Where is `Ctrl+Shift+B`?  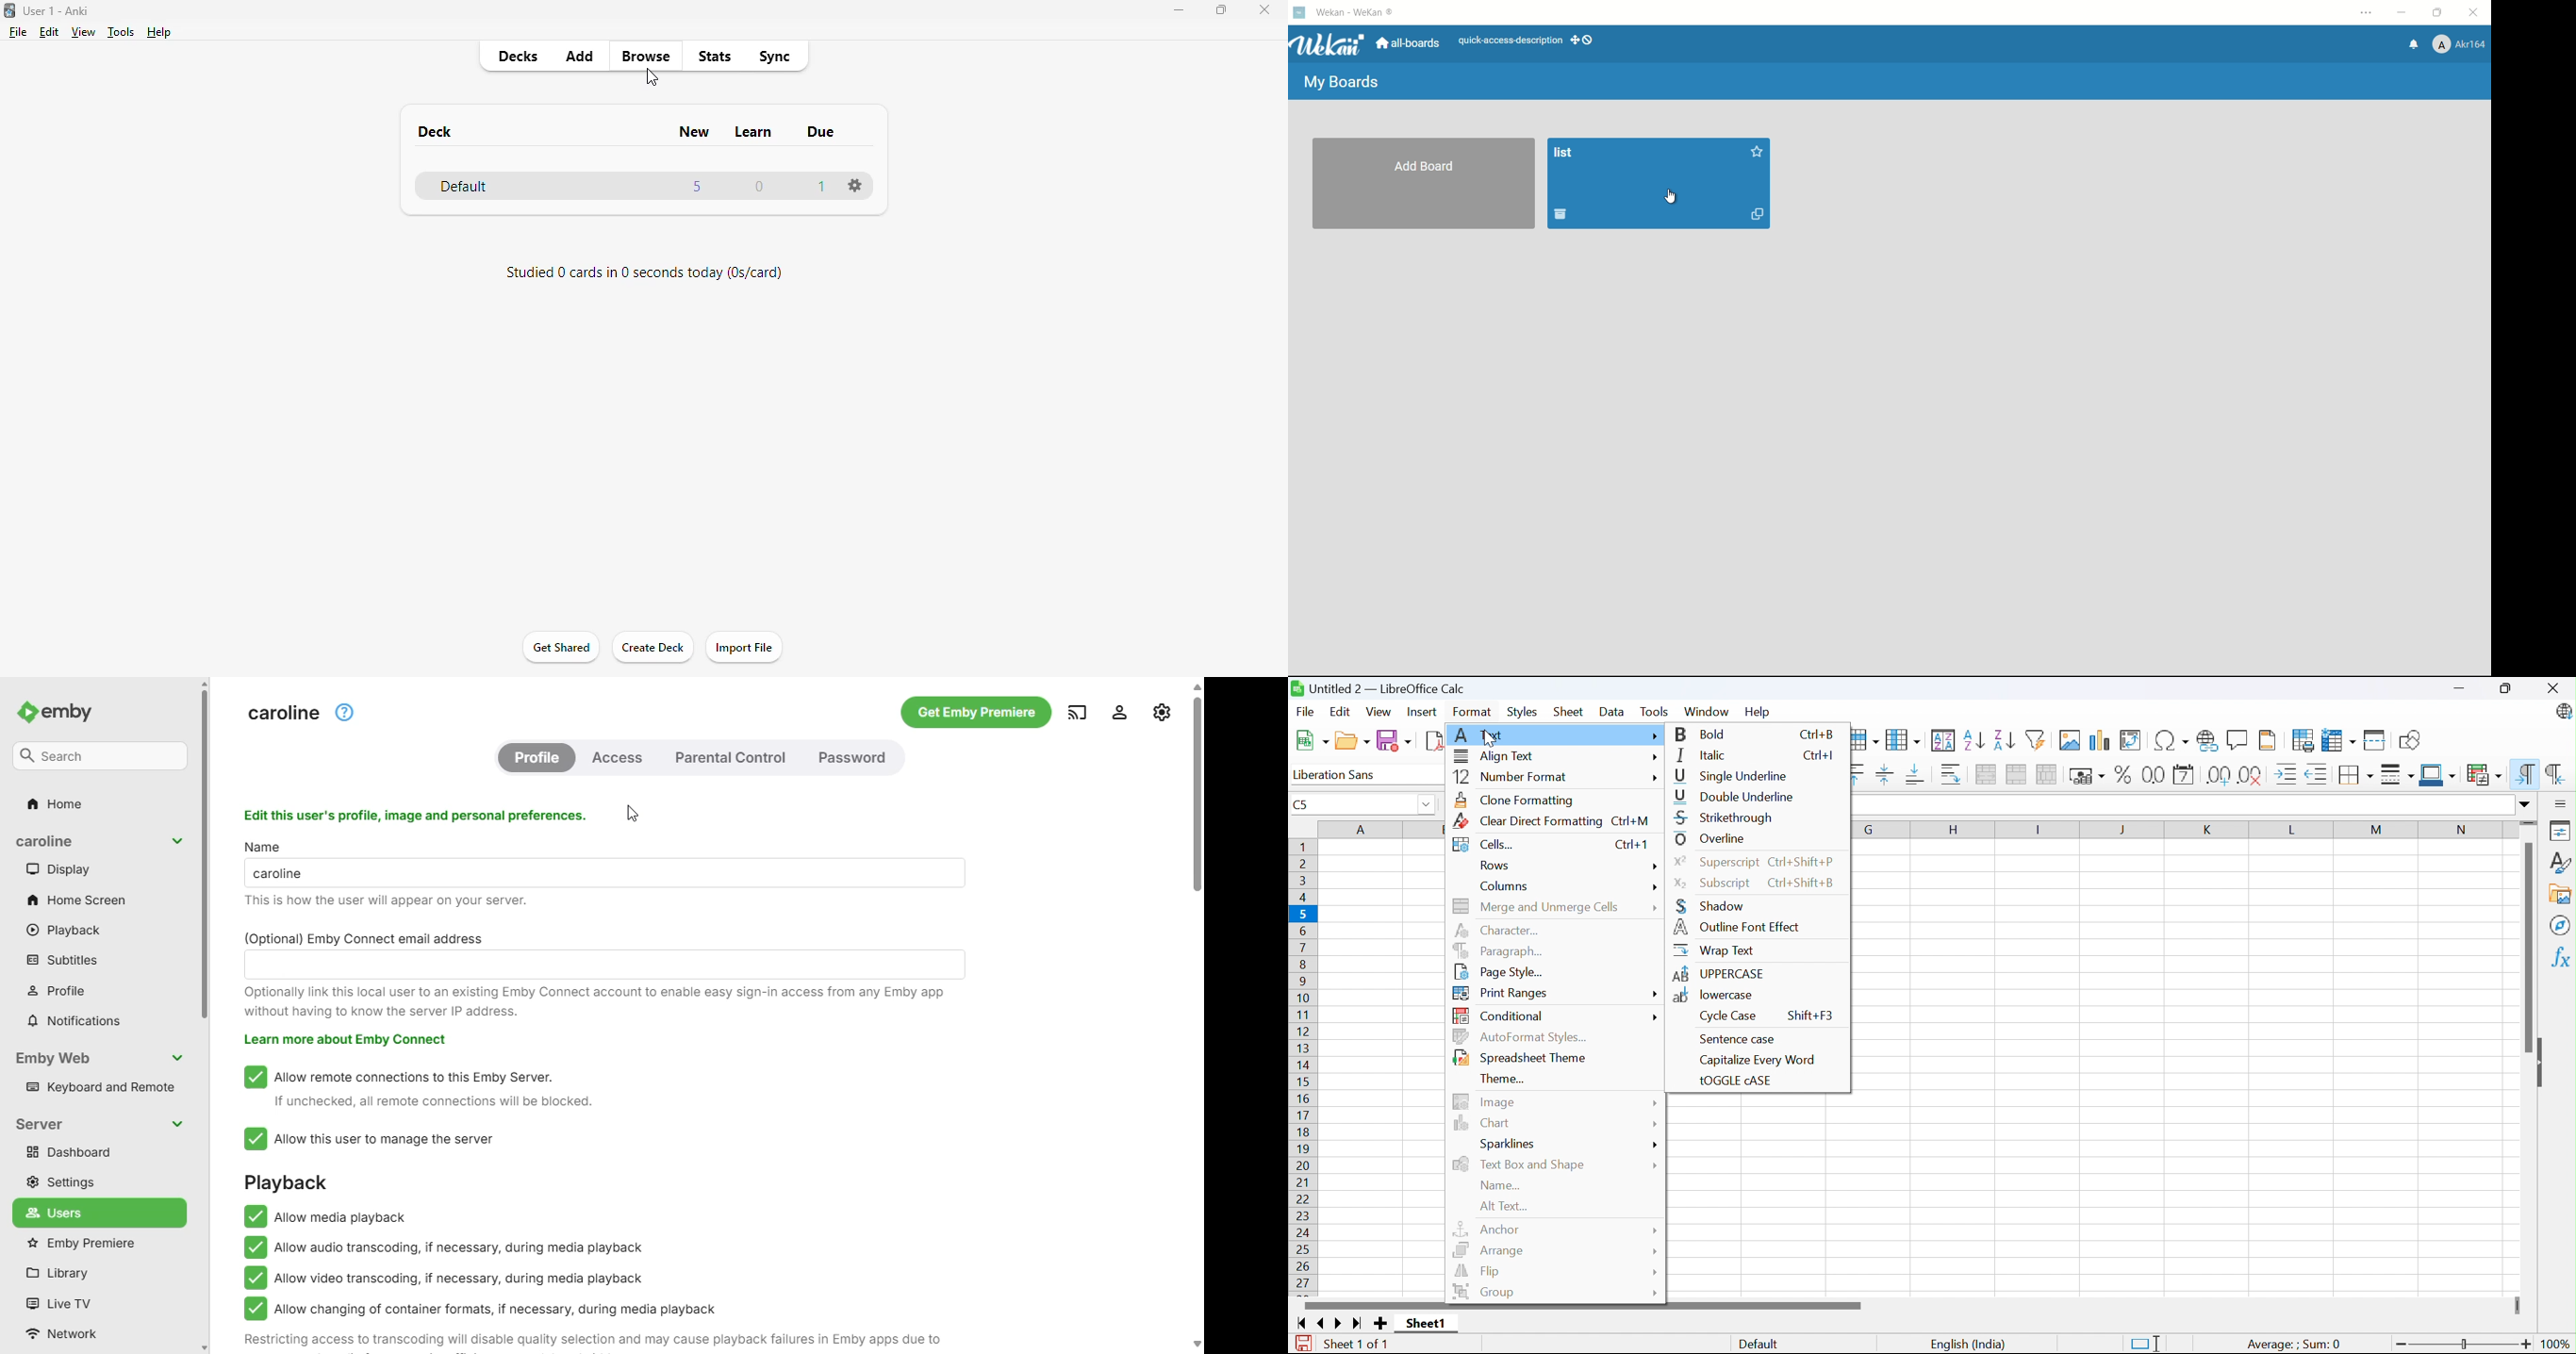
Ctrl+Shift+B is located at coordinates (1804, 884).